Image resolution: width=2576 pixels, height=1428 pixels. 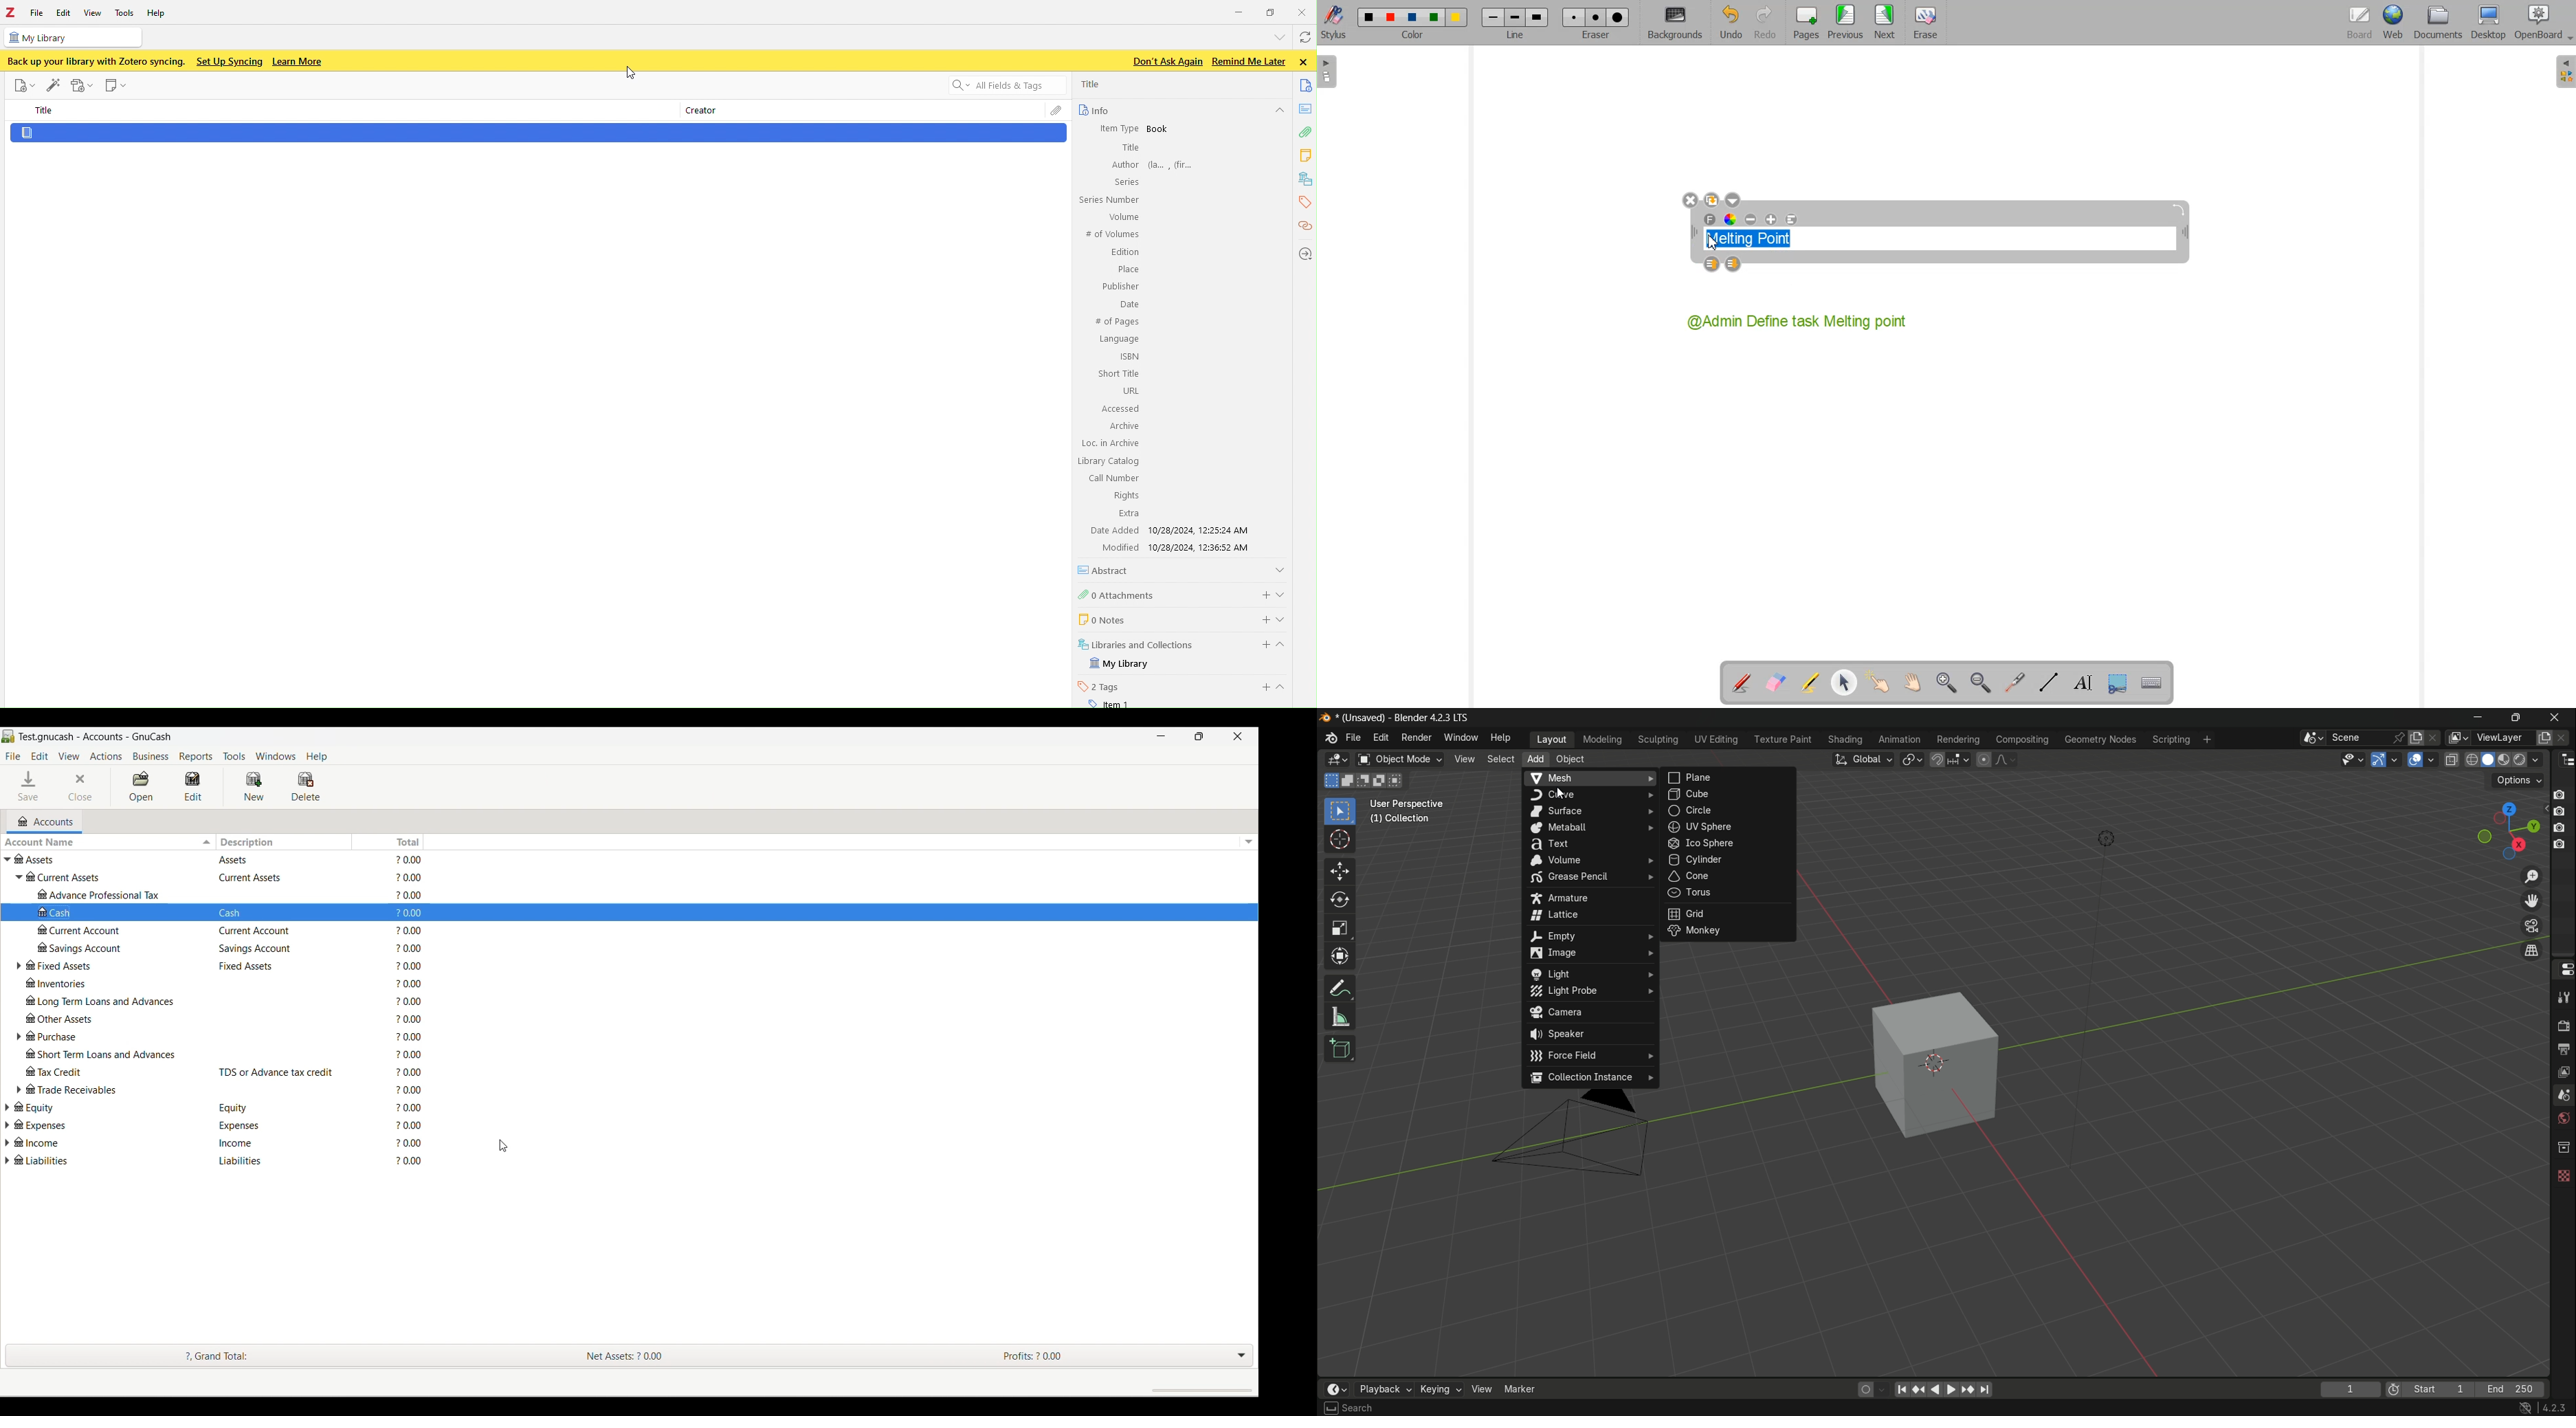 I want to click on Font Text , so click(x=1711, y=220).